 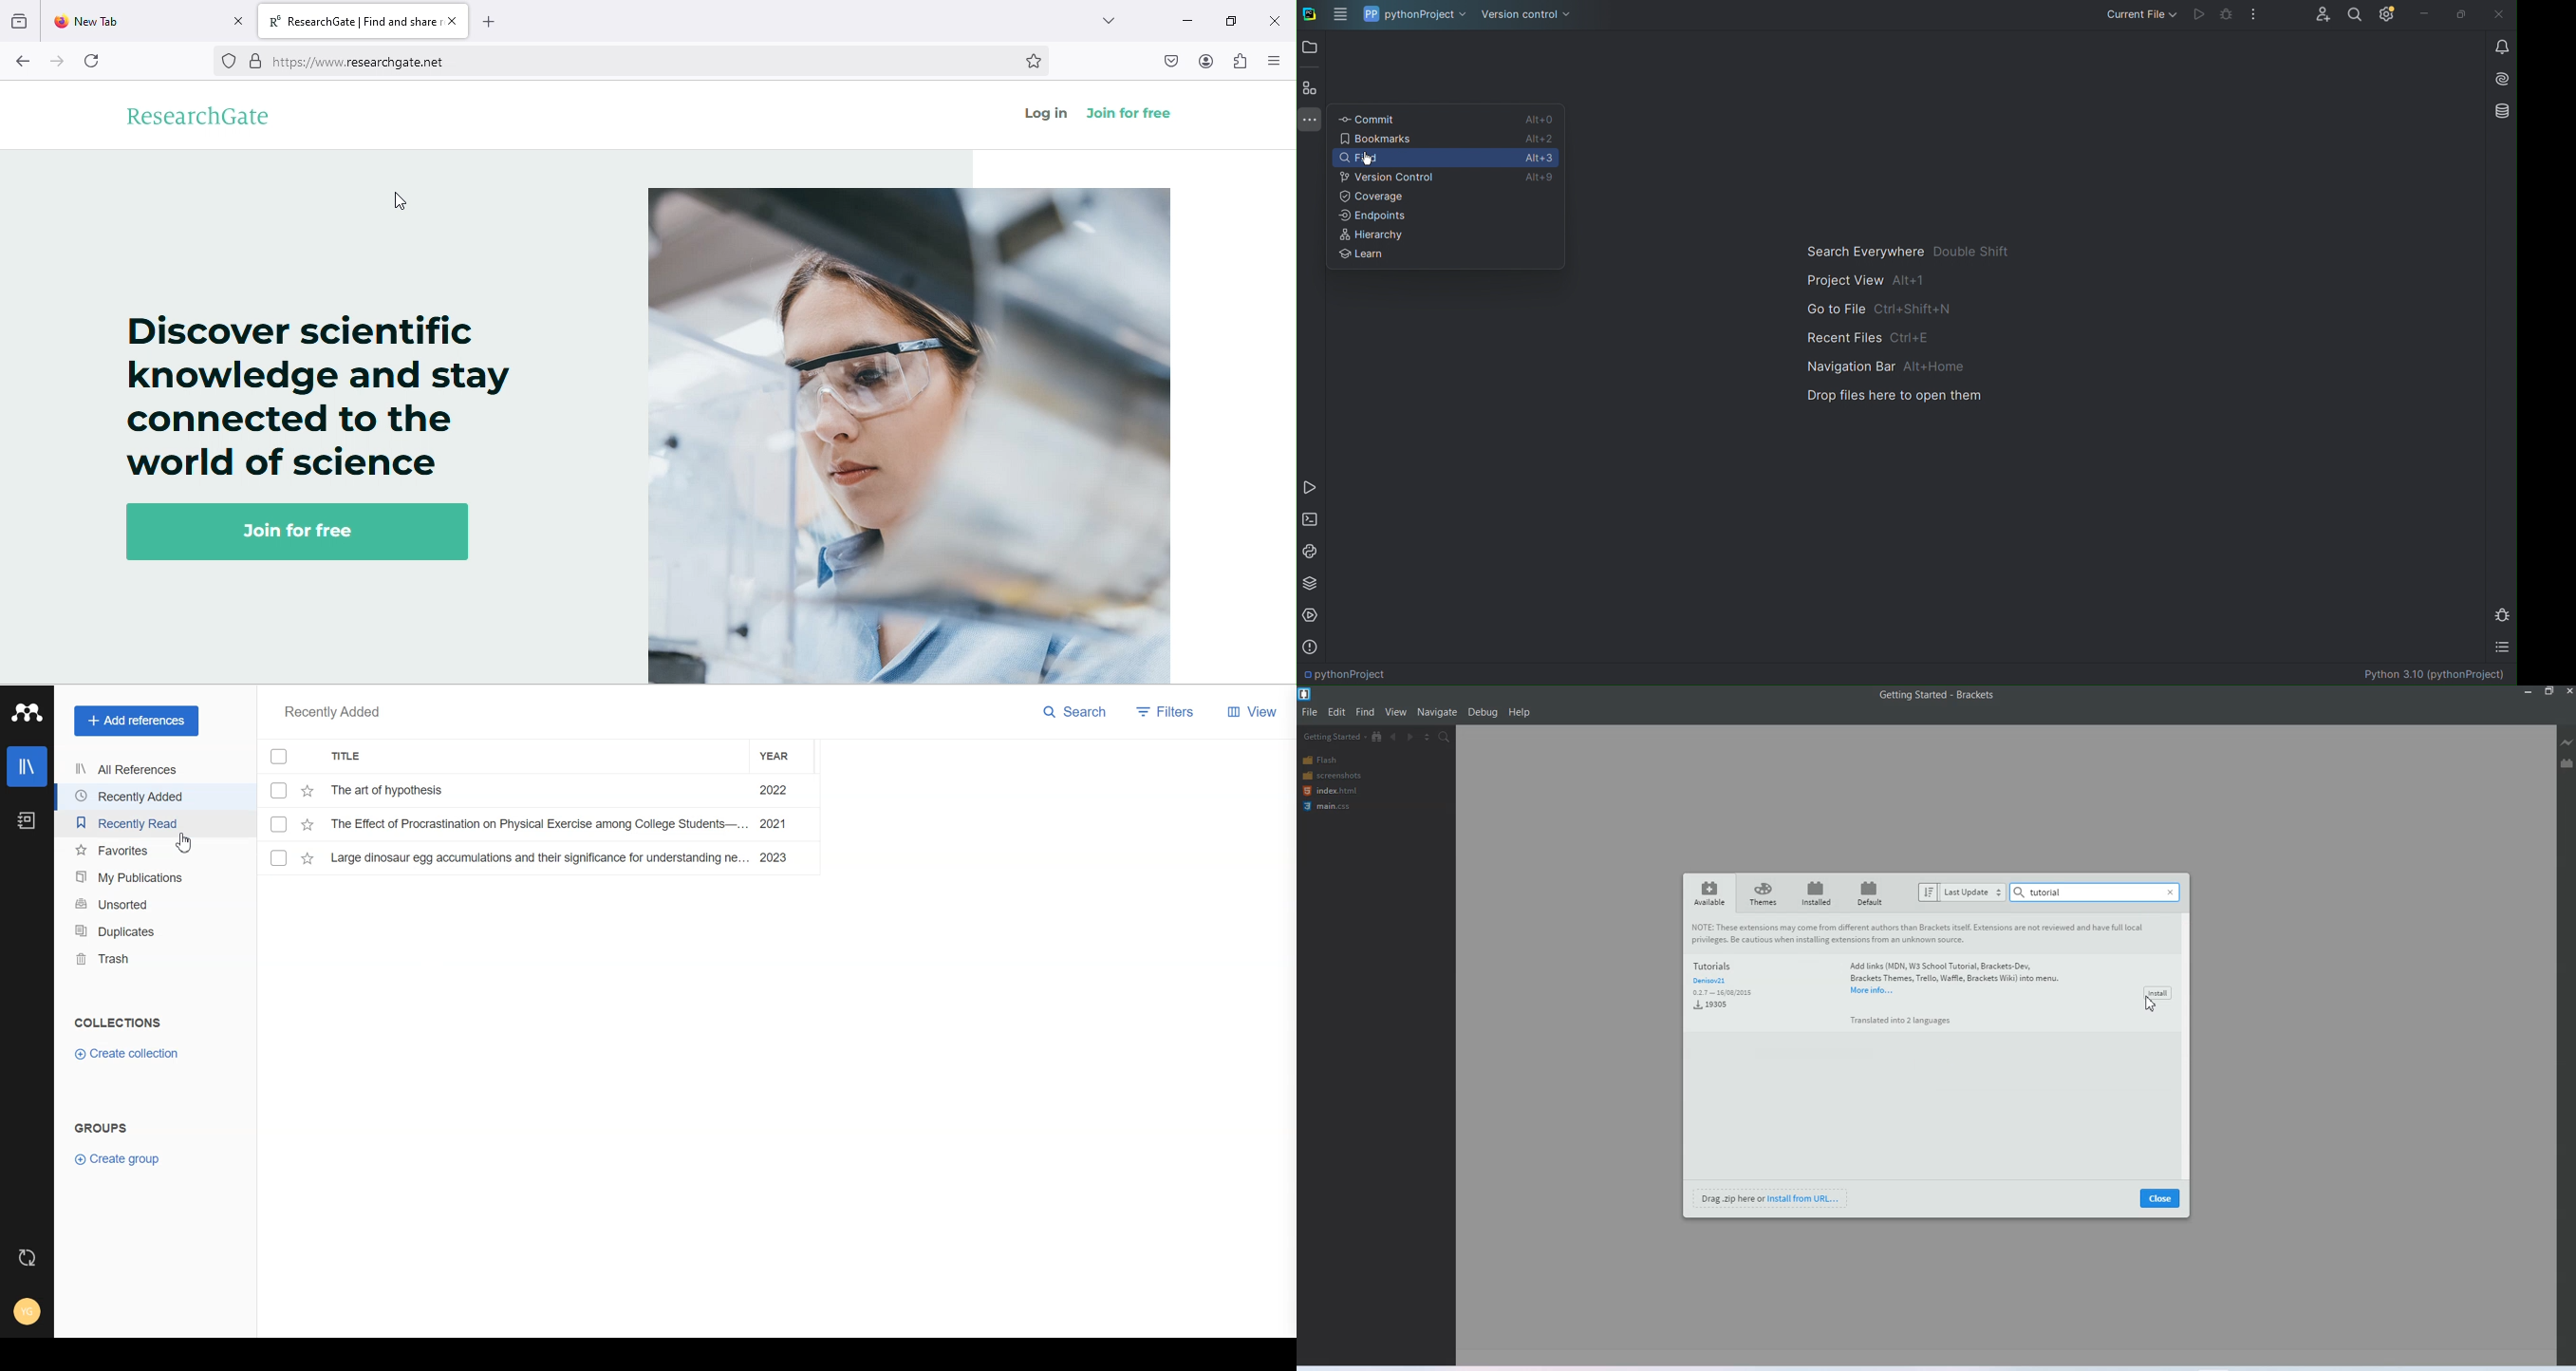 I want to click on Install, so click(x=2160, y=993).